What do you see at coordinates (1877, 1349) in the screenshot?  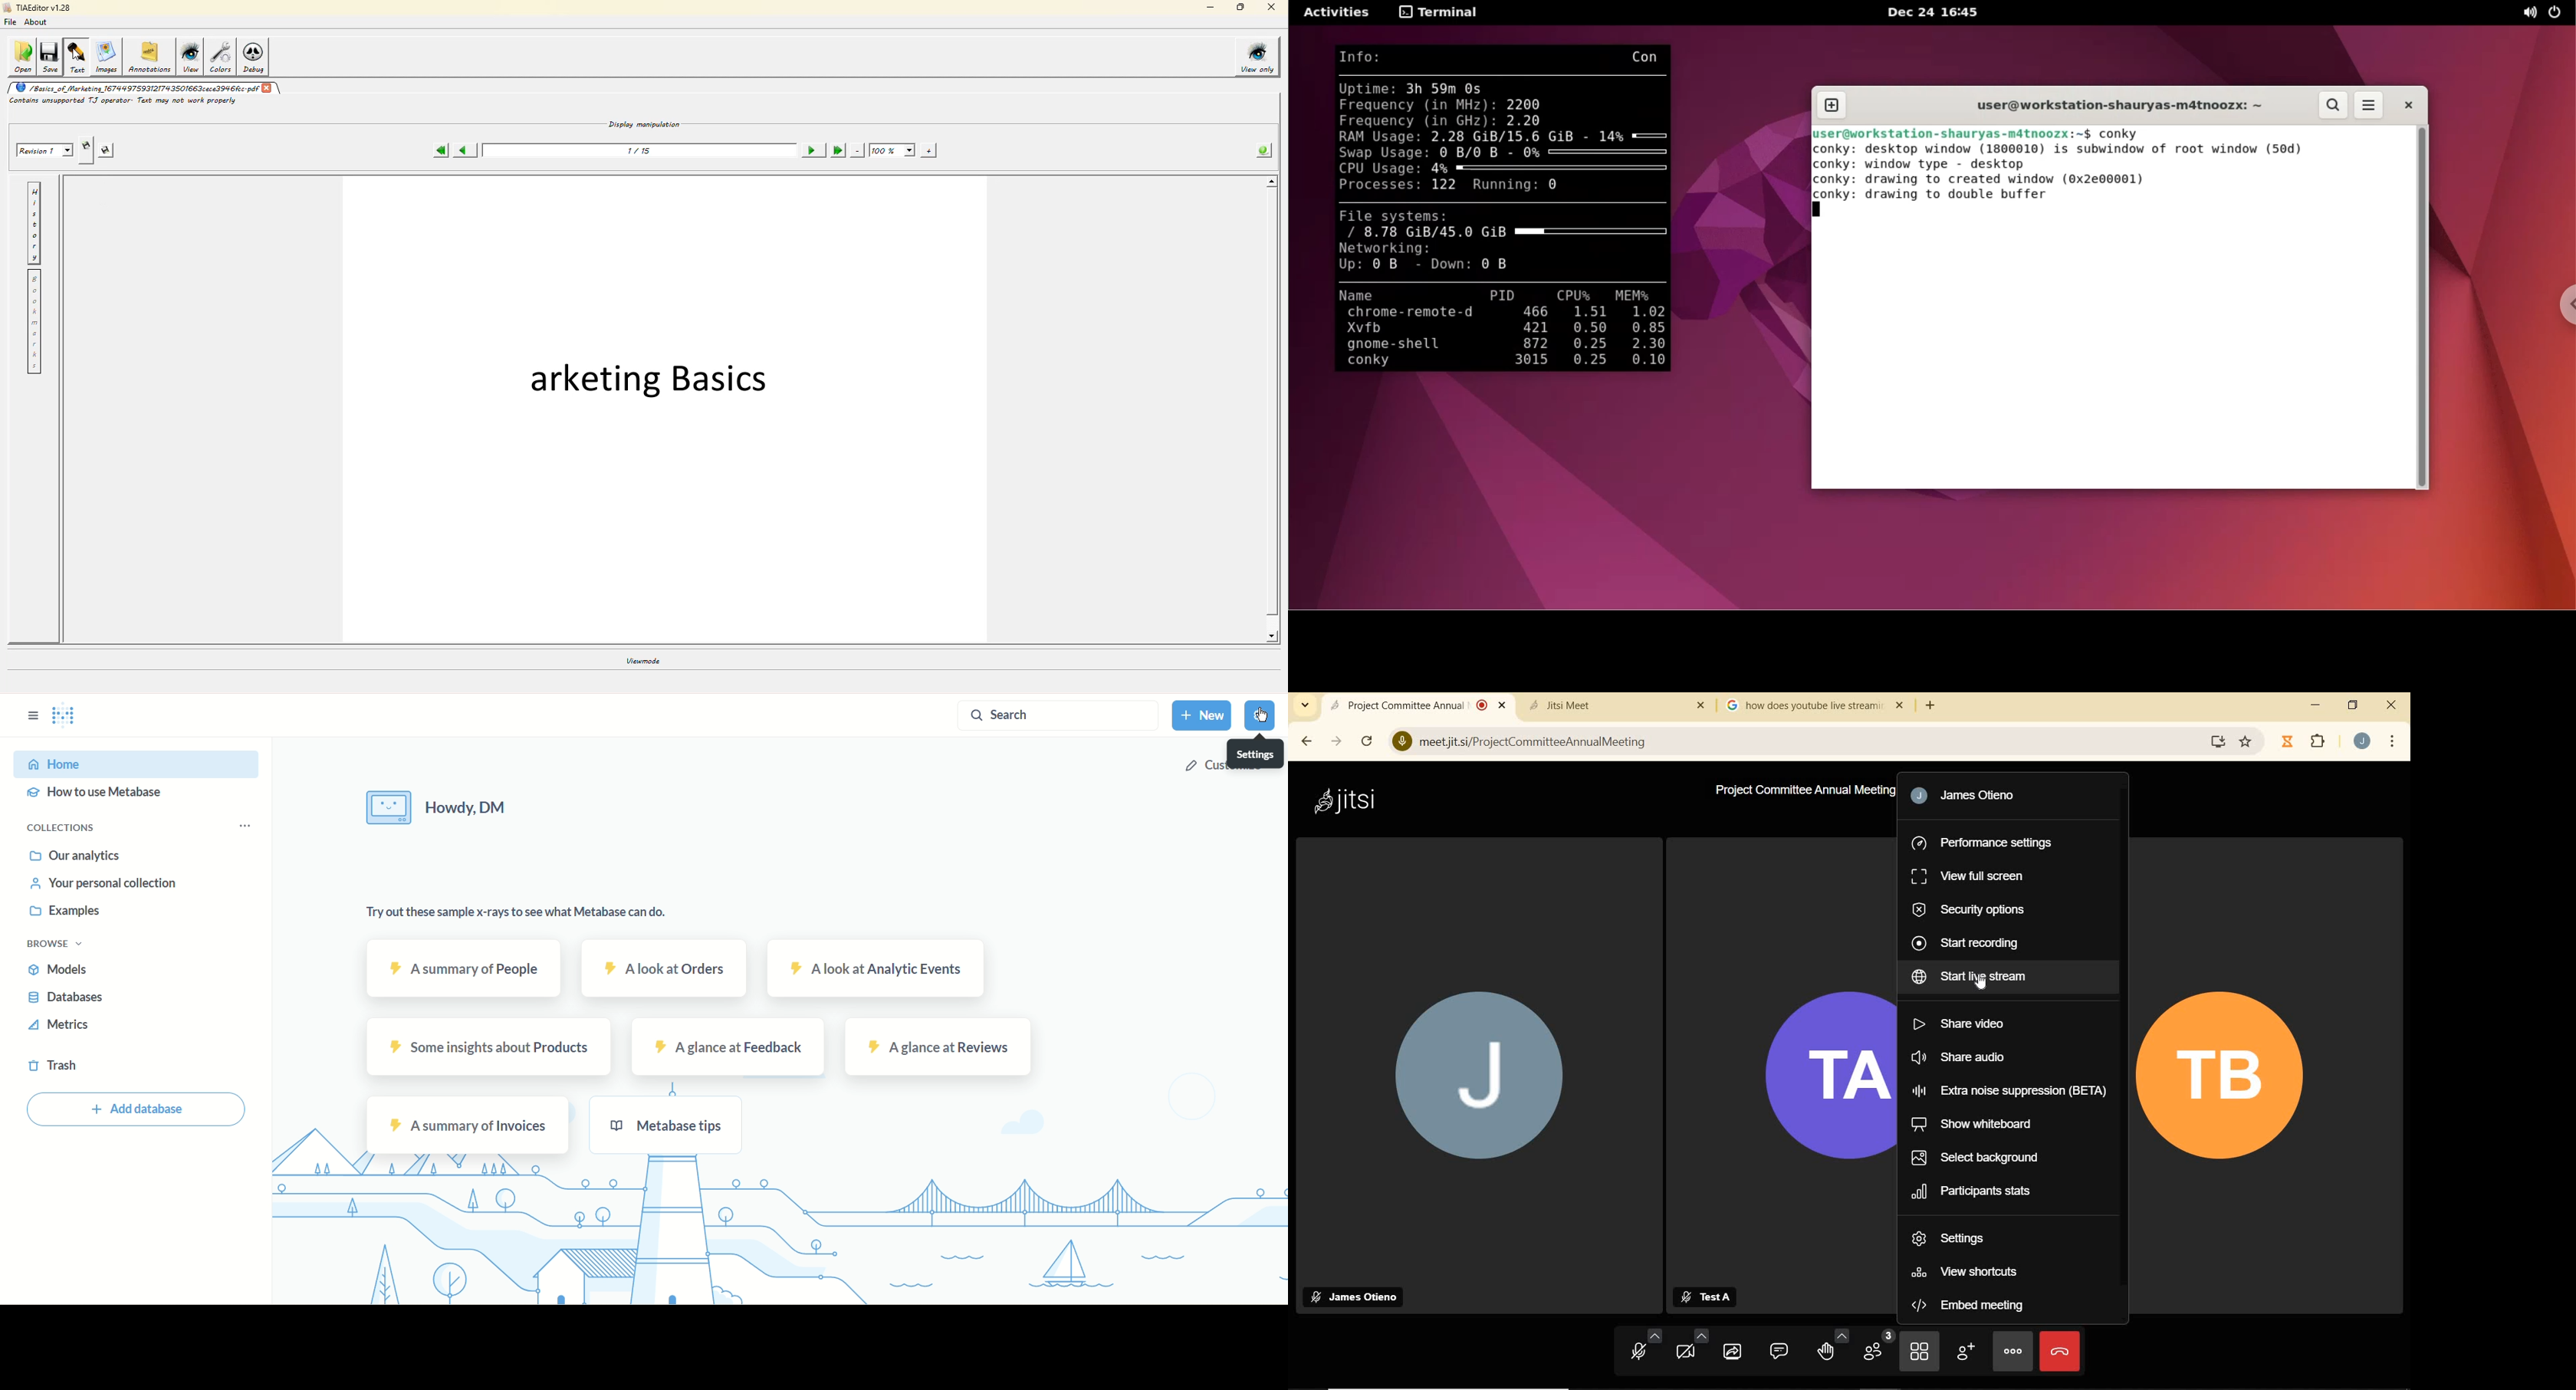 I see `participants` at bounding box center [1877, 1349].